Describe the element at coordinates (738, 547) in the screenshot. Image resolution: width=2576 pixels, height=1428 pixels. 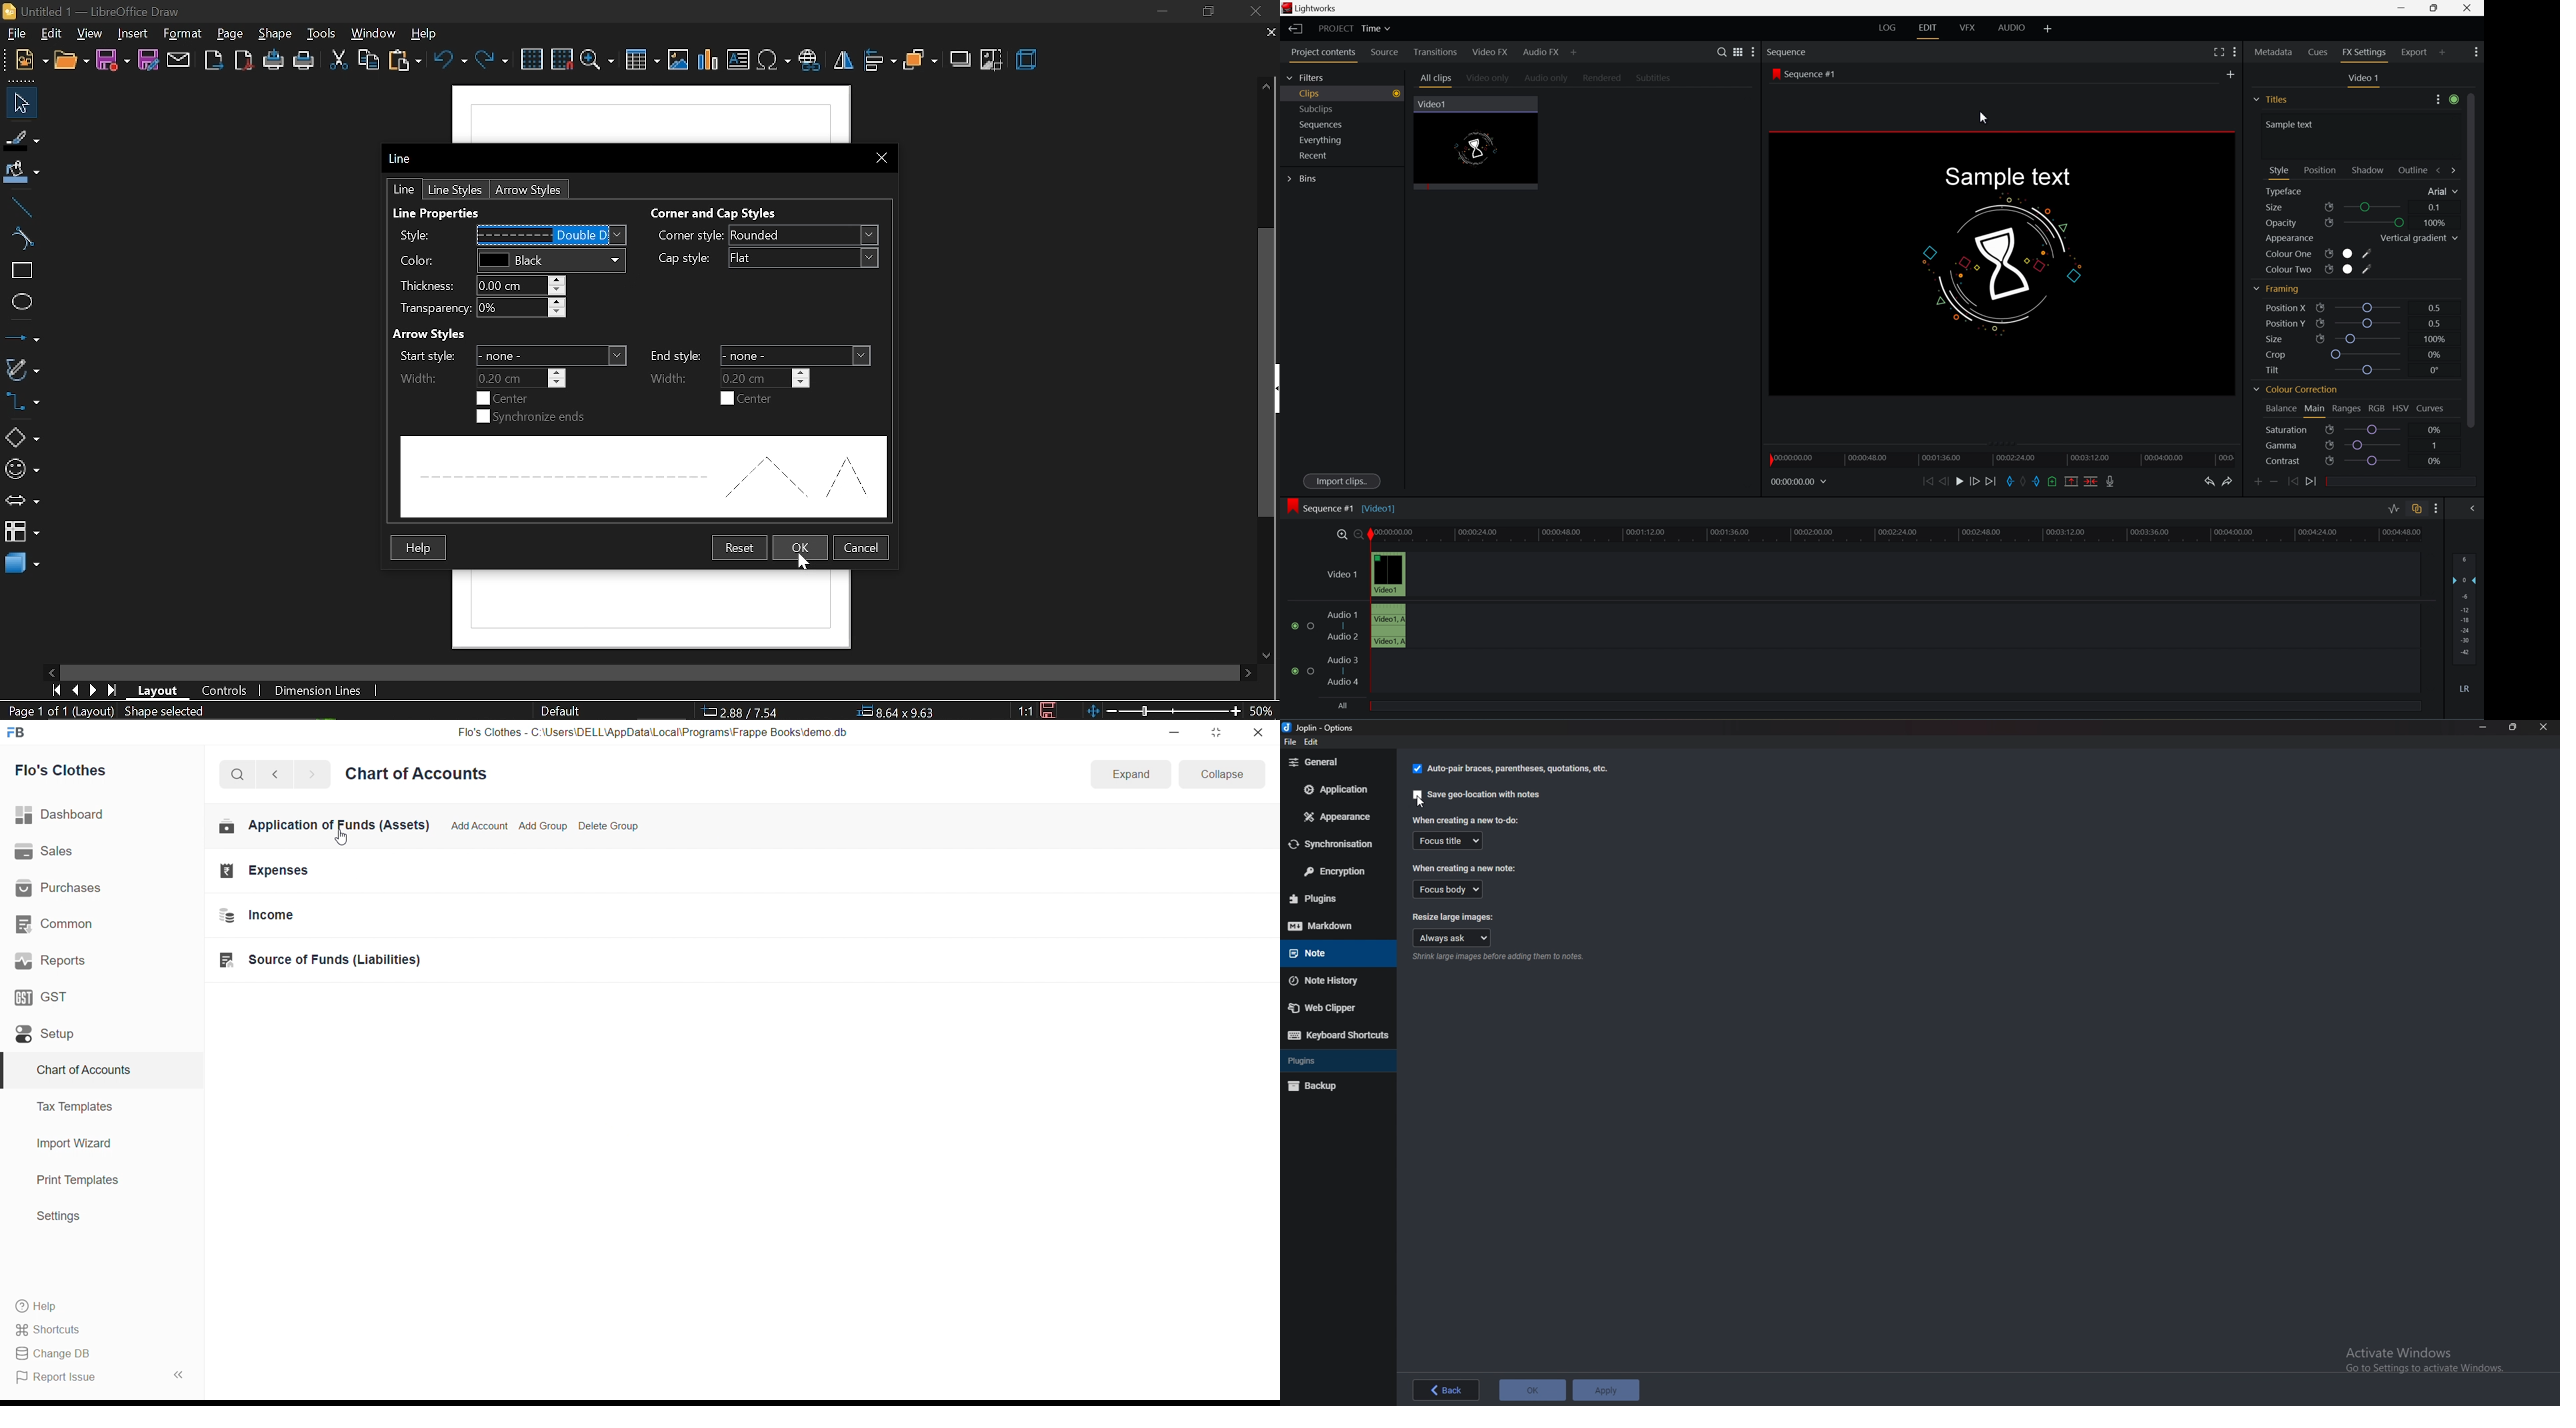
I see `restart` at that location.